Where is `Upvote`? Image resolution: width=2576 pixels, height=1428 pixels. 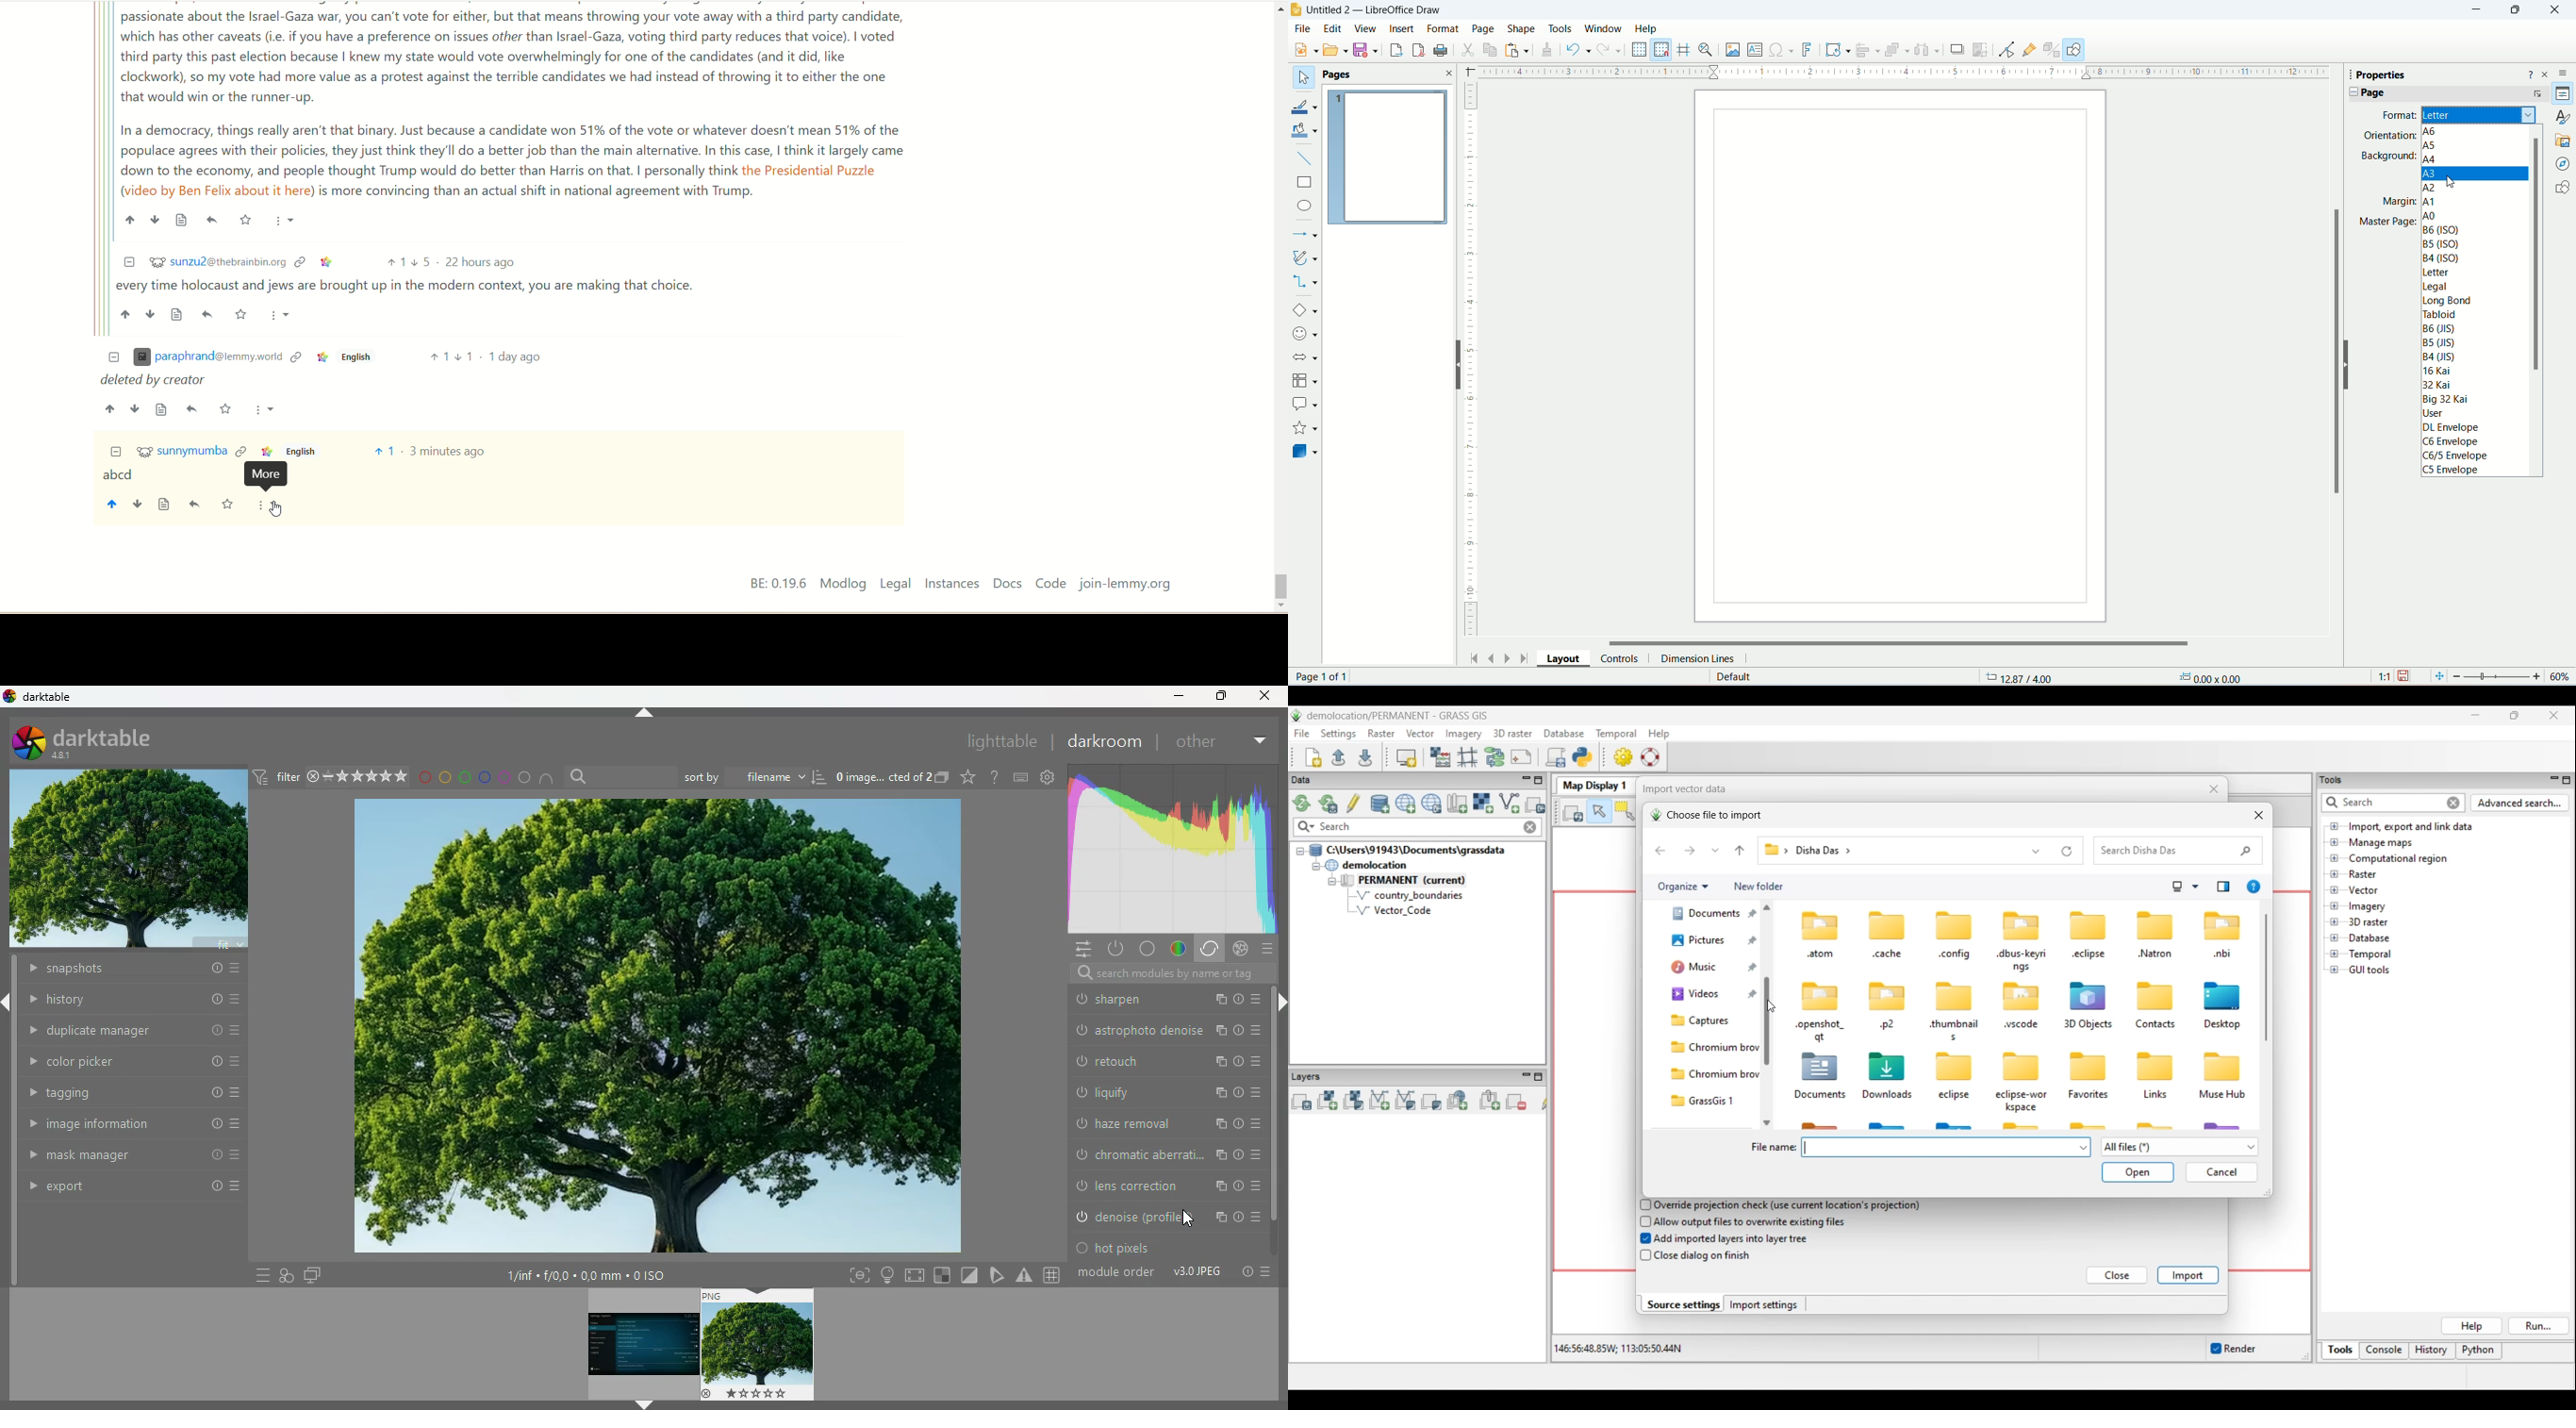 Upvote is located at coordinates (130, 220).